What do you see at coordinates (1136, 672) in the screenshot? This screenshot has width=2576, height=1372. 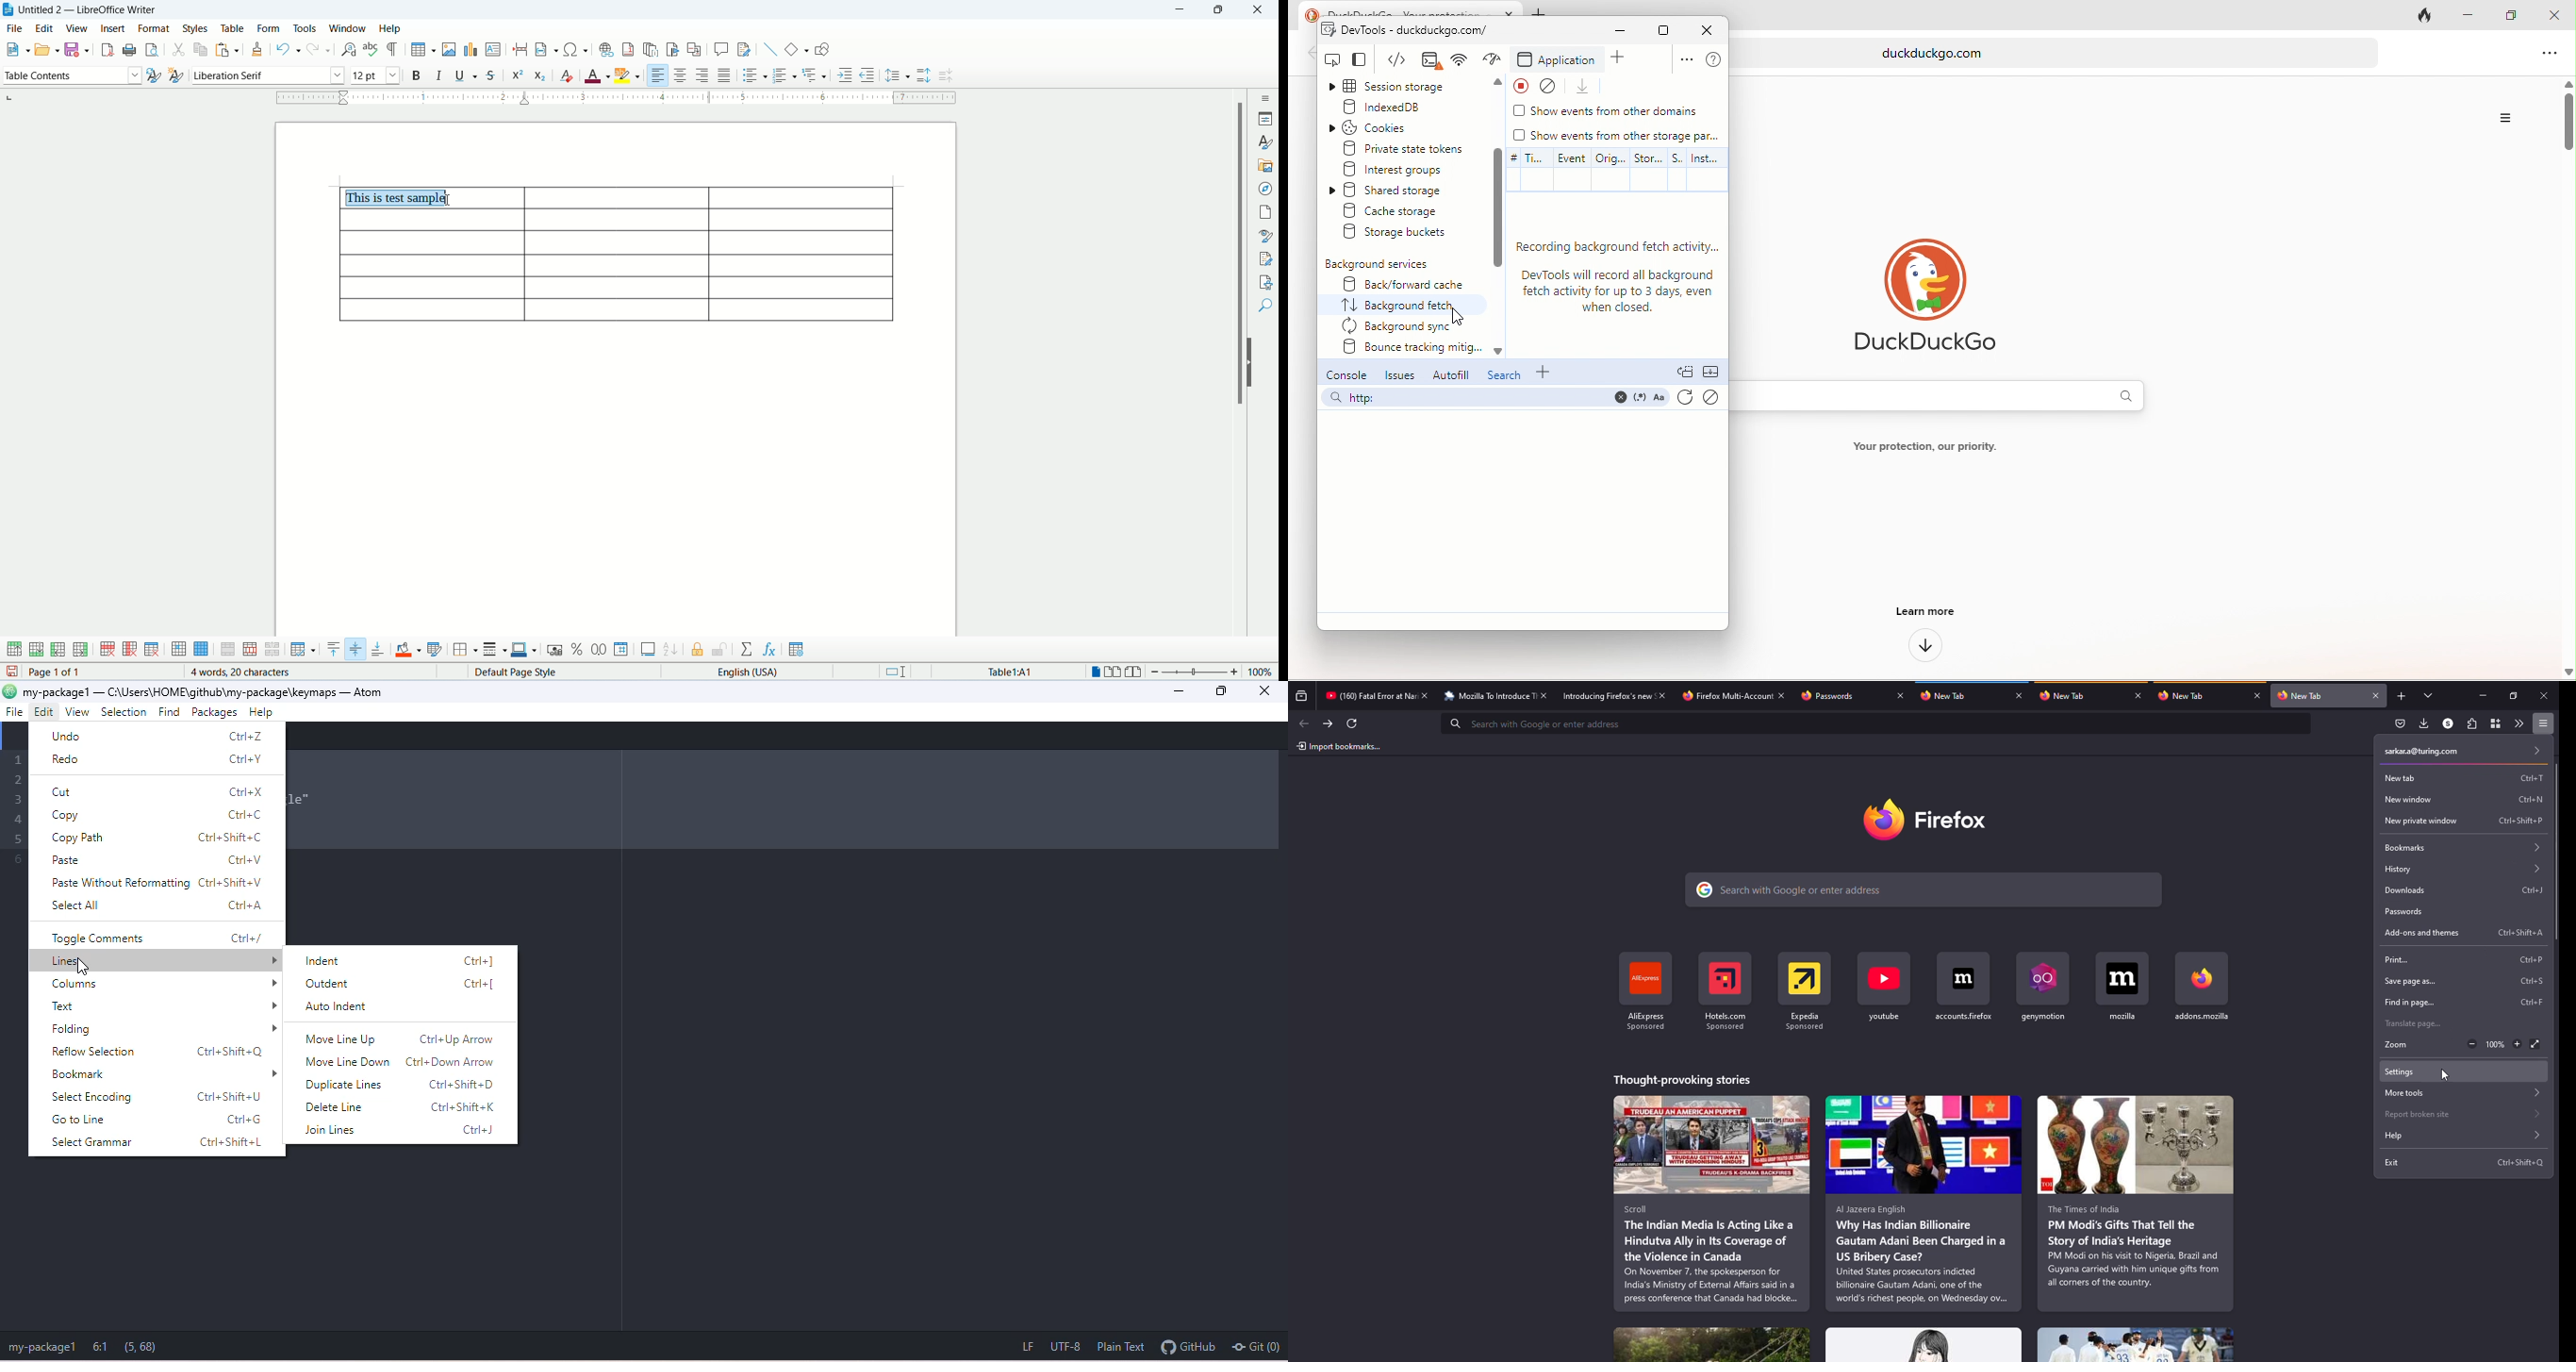 I see `book view` at bounding box center [1136, 672].